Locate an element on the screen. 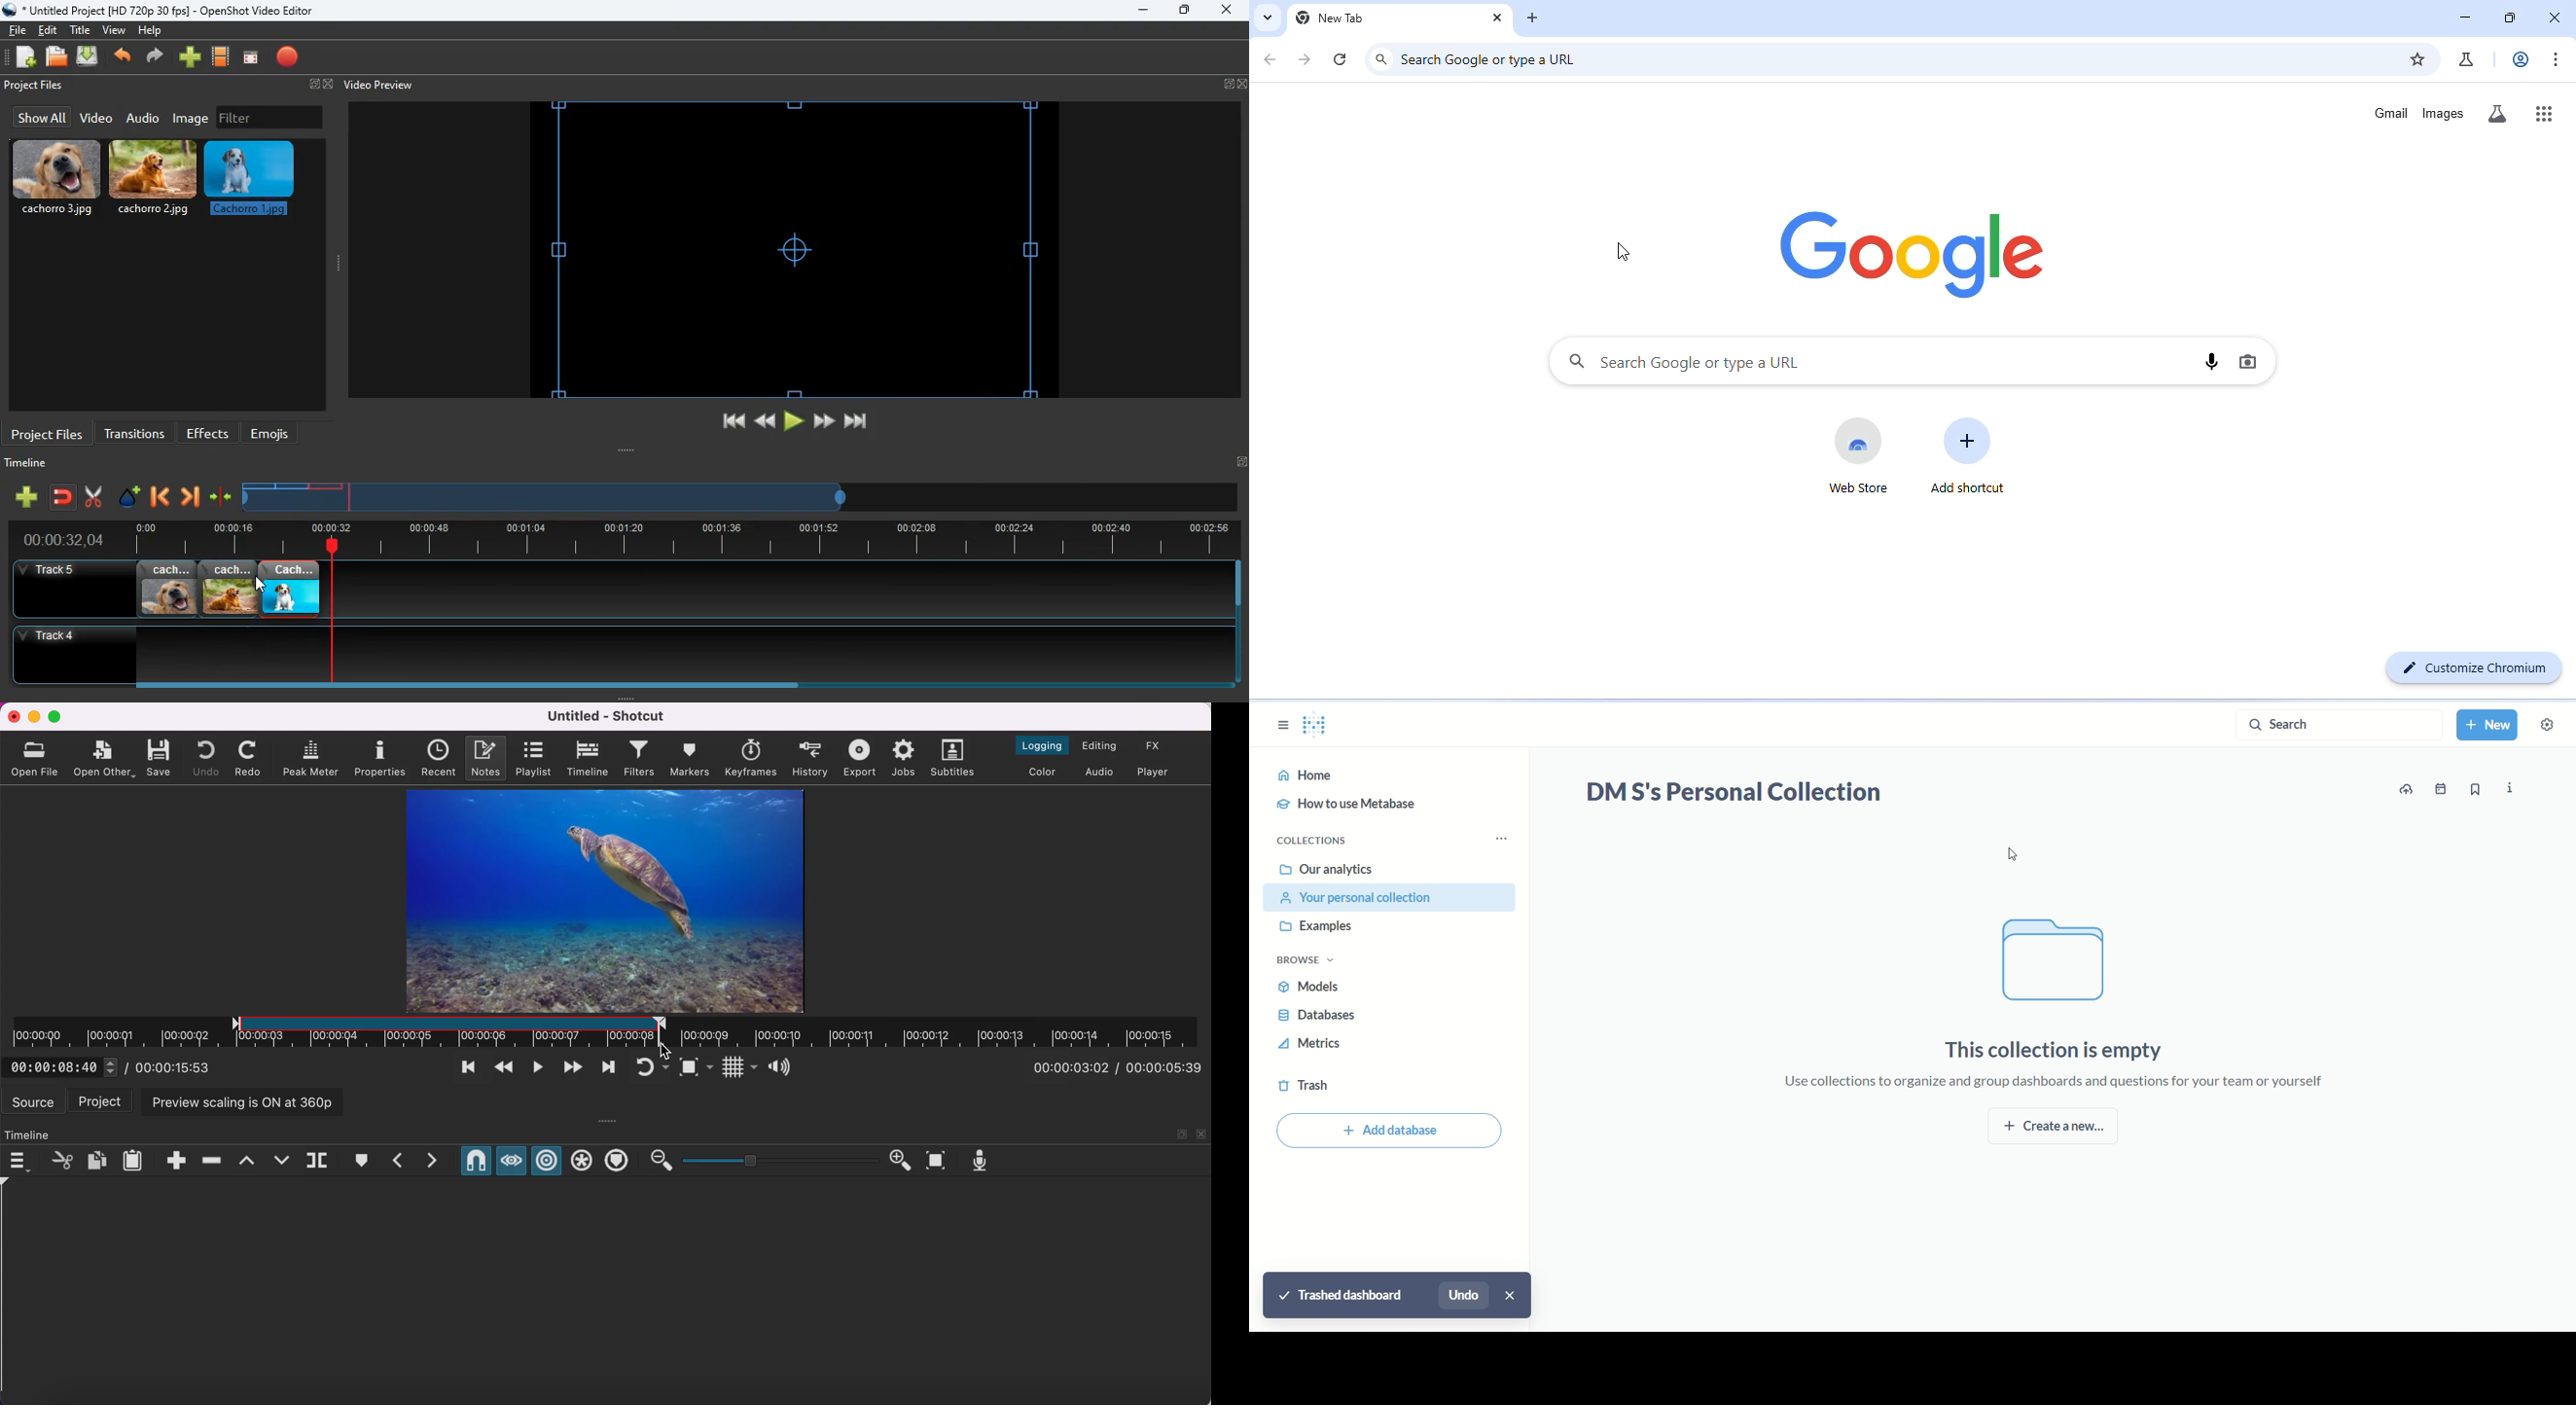  maximize is located at coordinates (1183, 1133).